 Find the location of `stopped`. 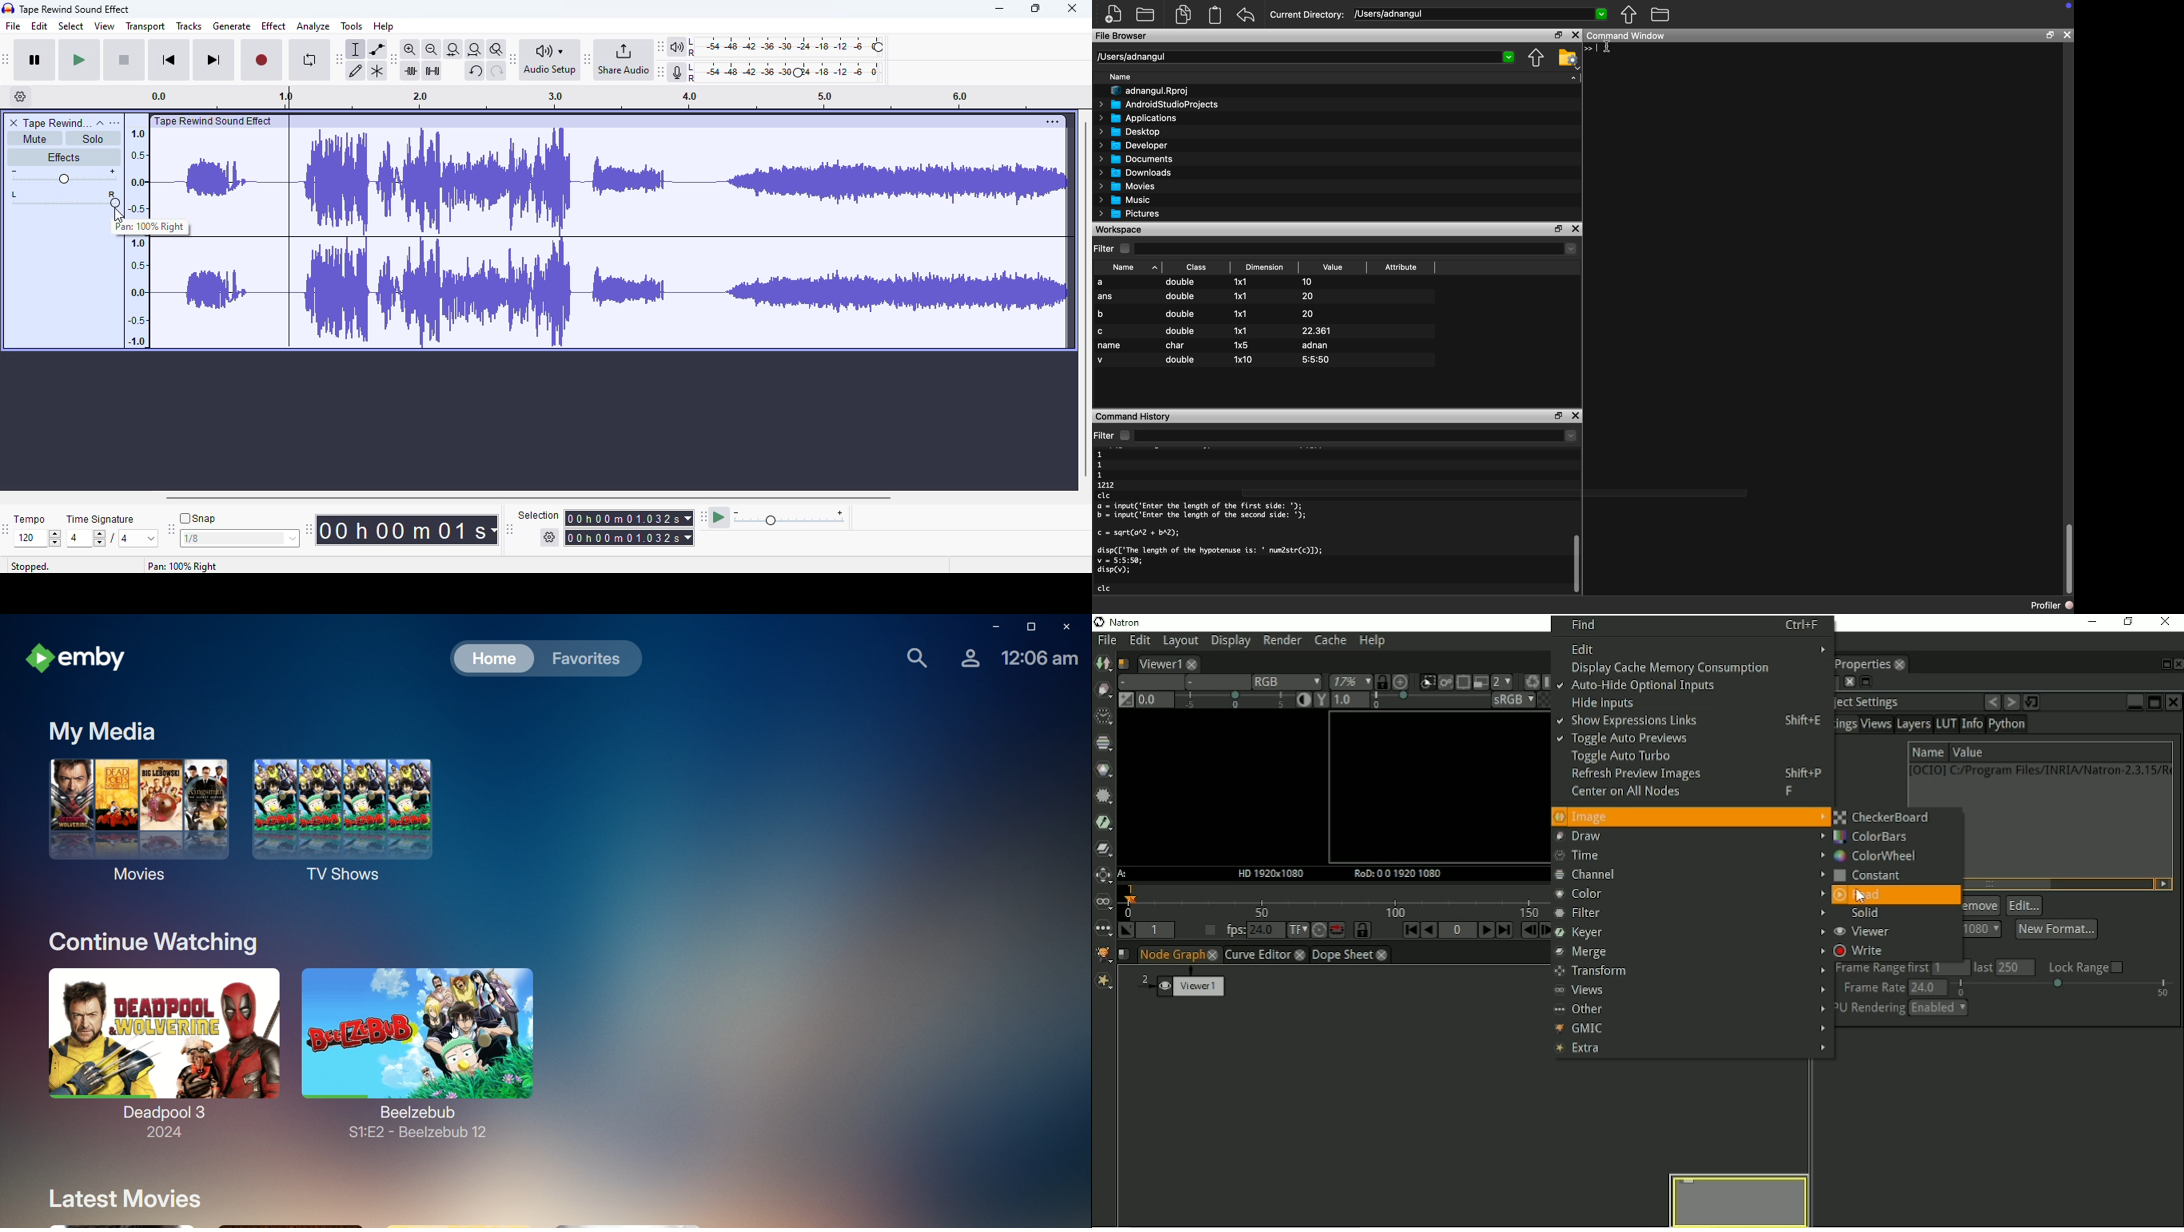

stopped is located at coordinates (30, 568).